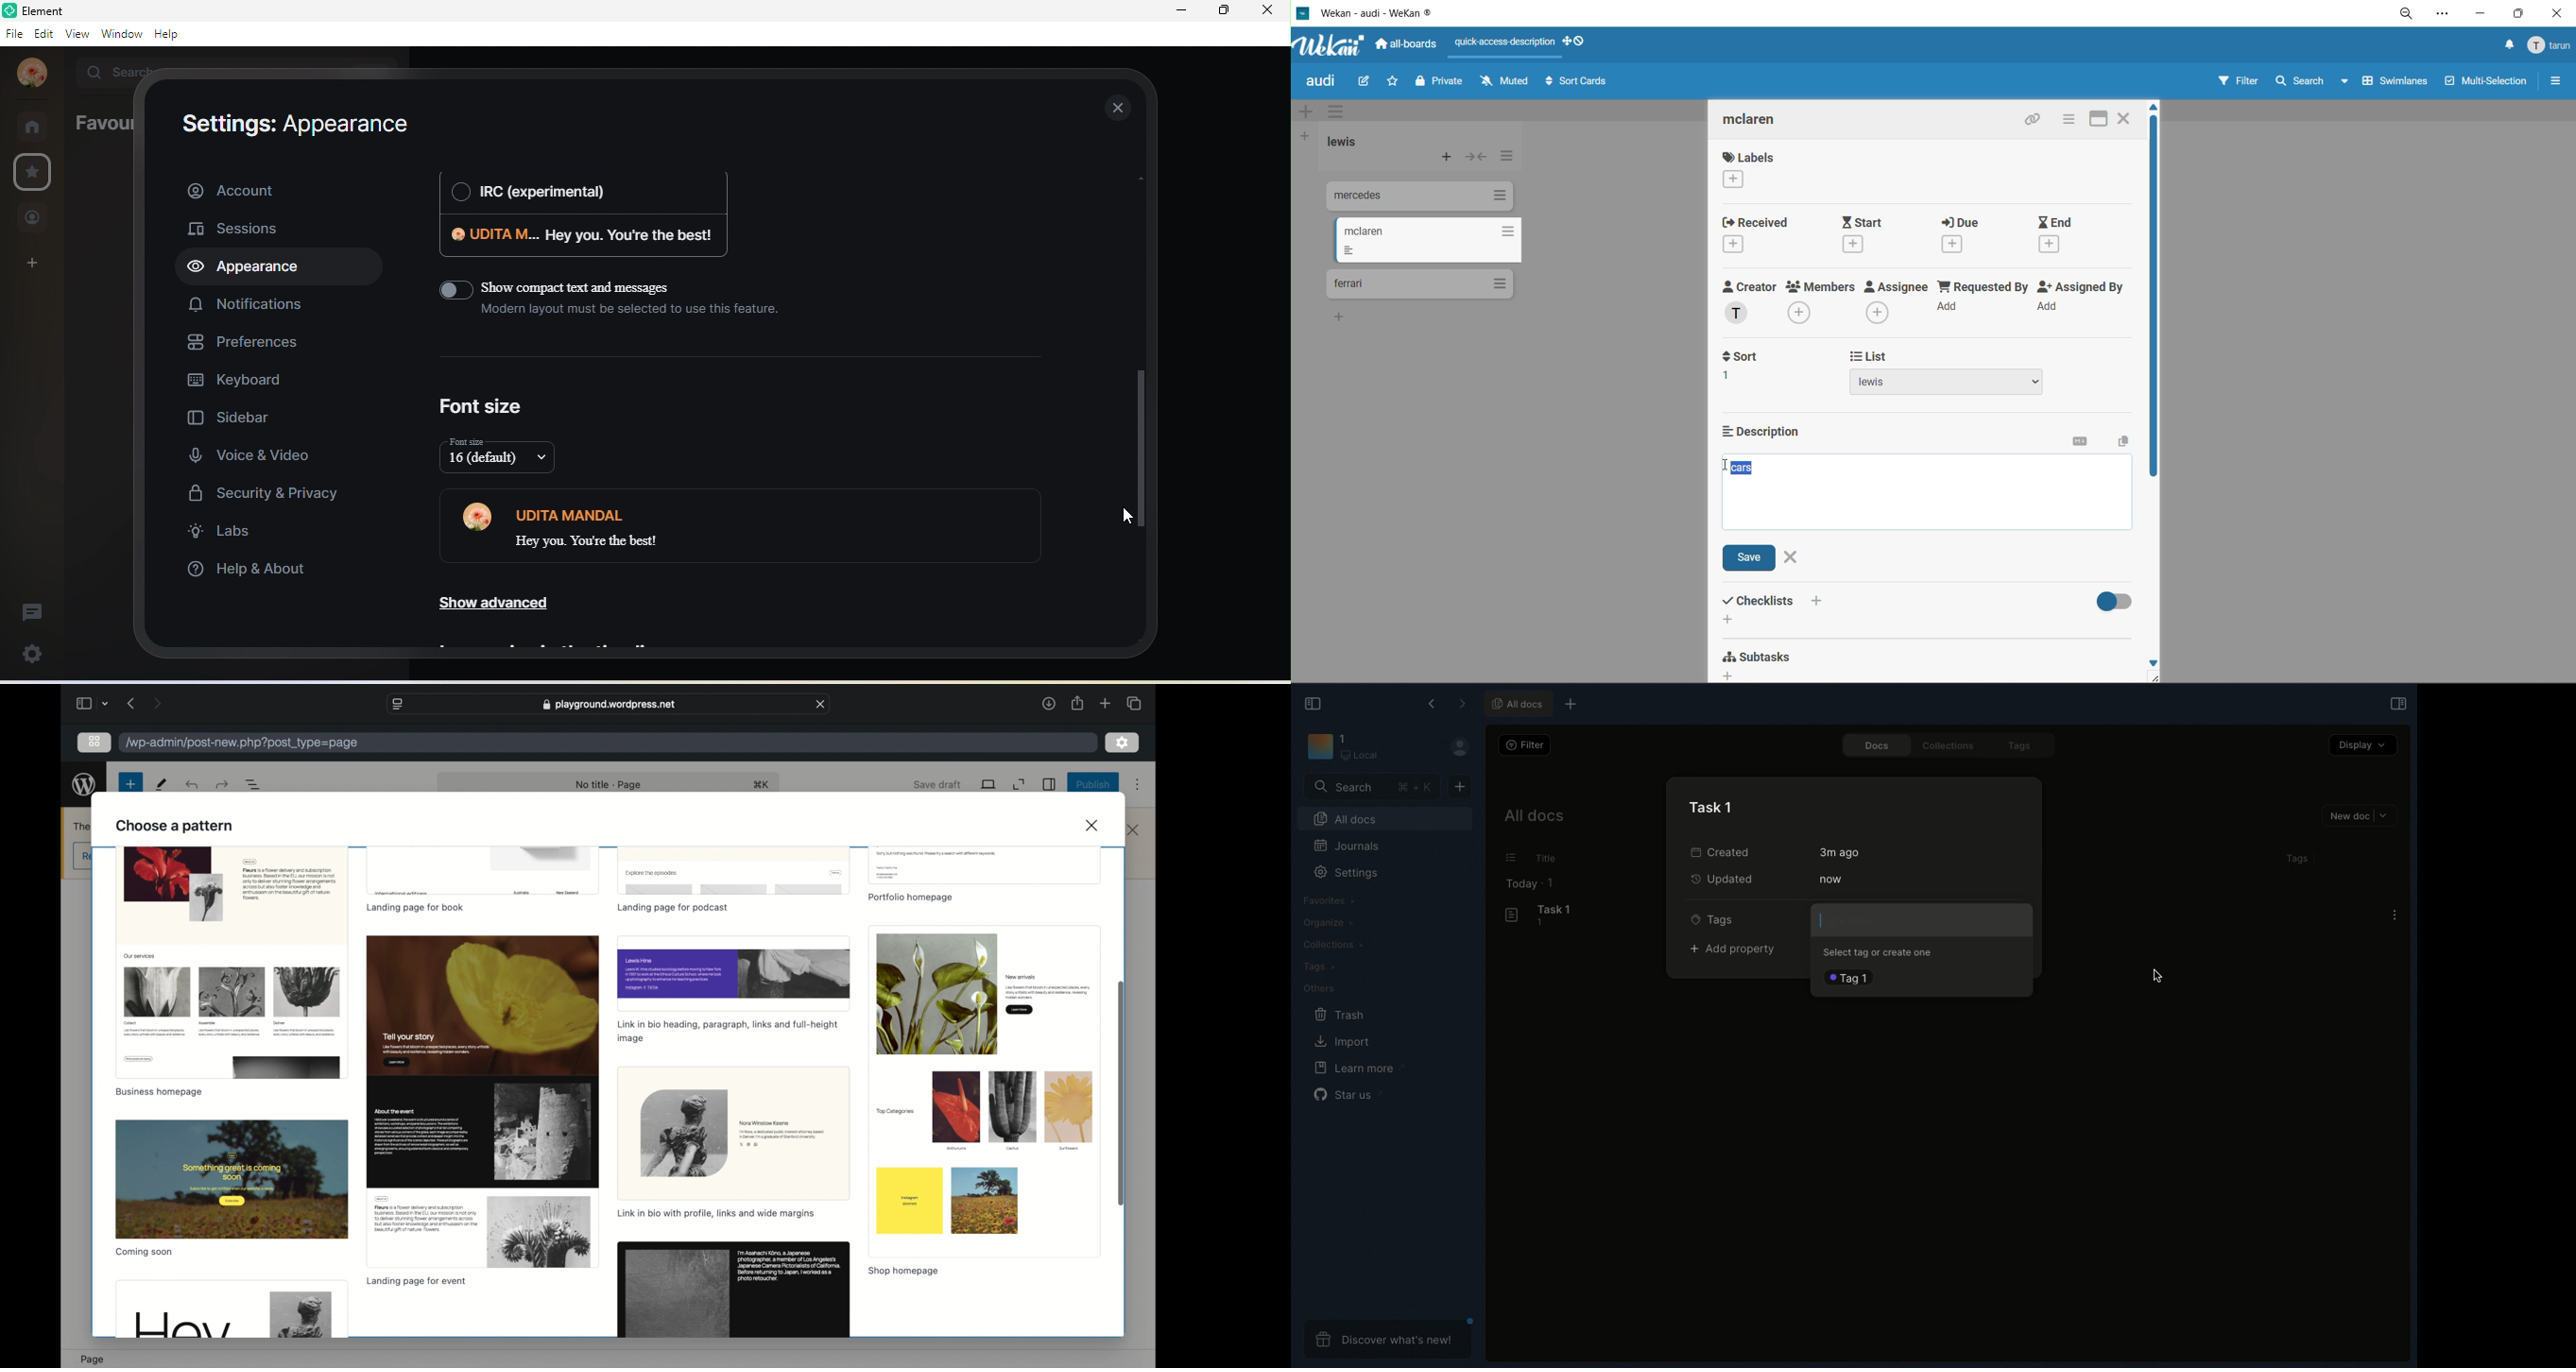 This screenshot has width=2576, height=1372. What do you see at coordinates (237, 380) in the screenshot?
I see `keyboard` at bounding box center [237, 380].